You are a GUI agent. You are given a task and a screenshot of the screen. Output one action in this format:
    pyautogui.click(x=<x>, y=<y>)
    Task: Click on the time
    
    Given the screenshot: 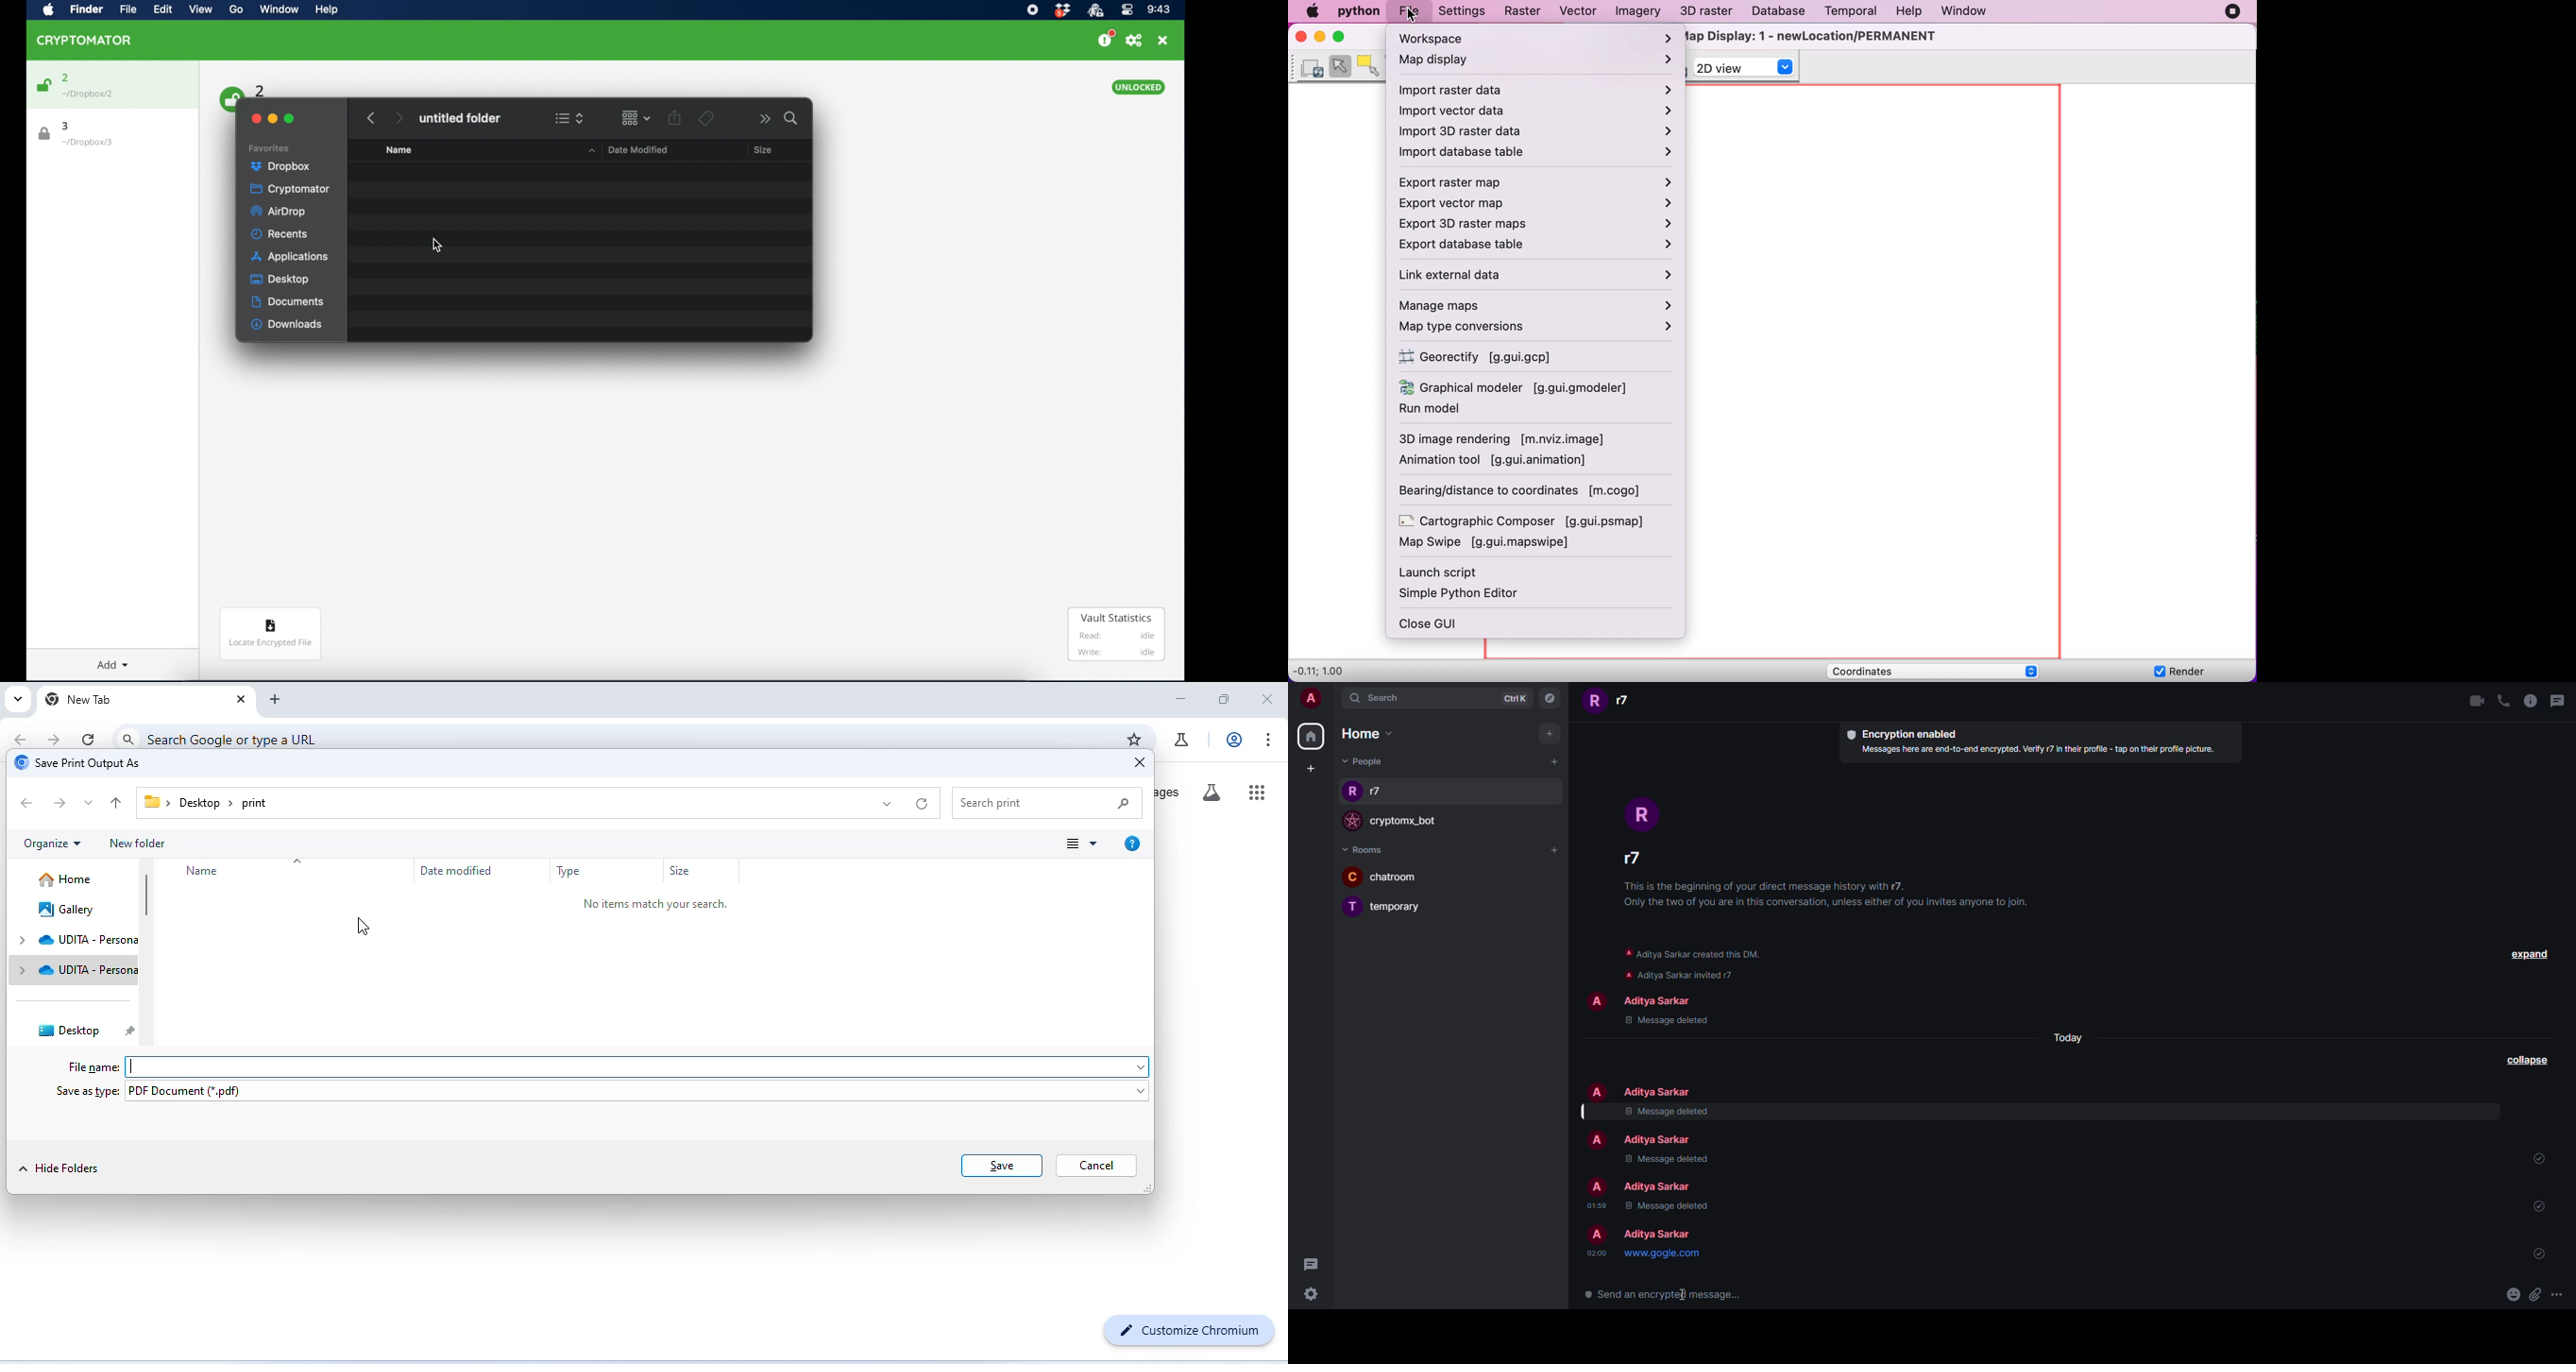 What is the action you would take?
    pyautogui.click(x=1597, y=1254)
    